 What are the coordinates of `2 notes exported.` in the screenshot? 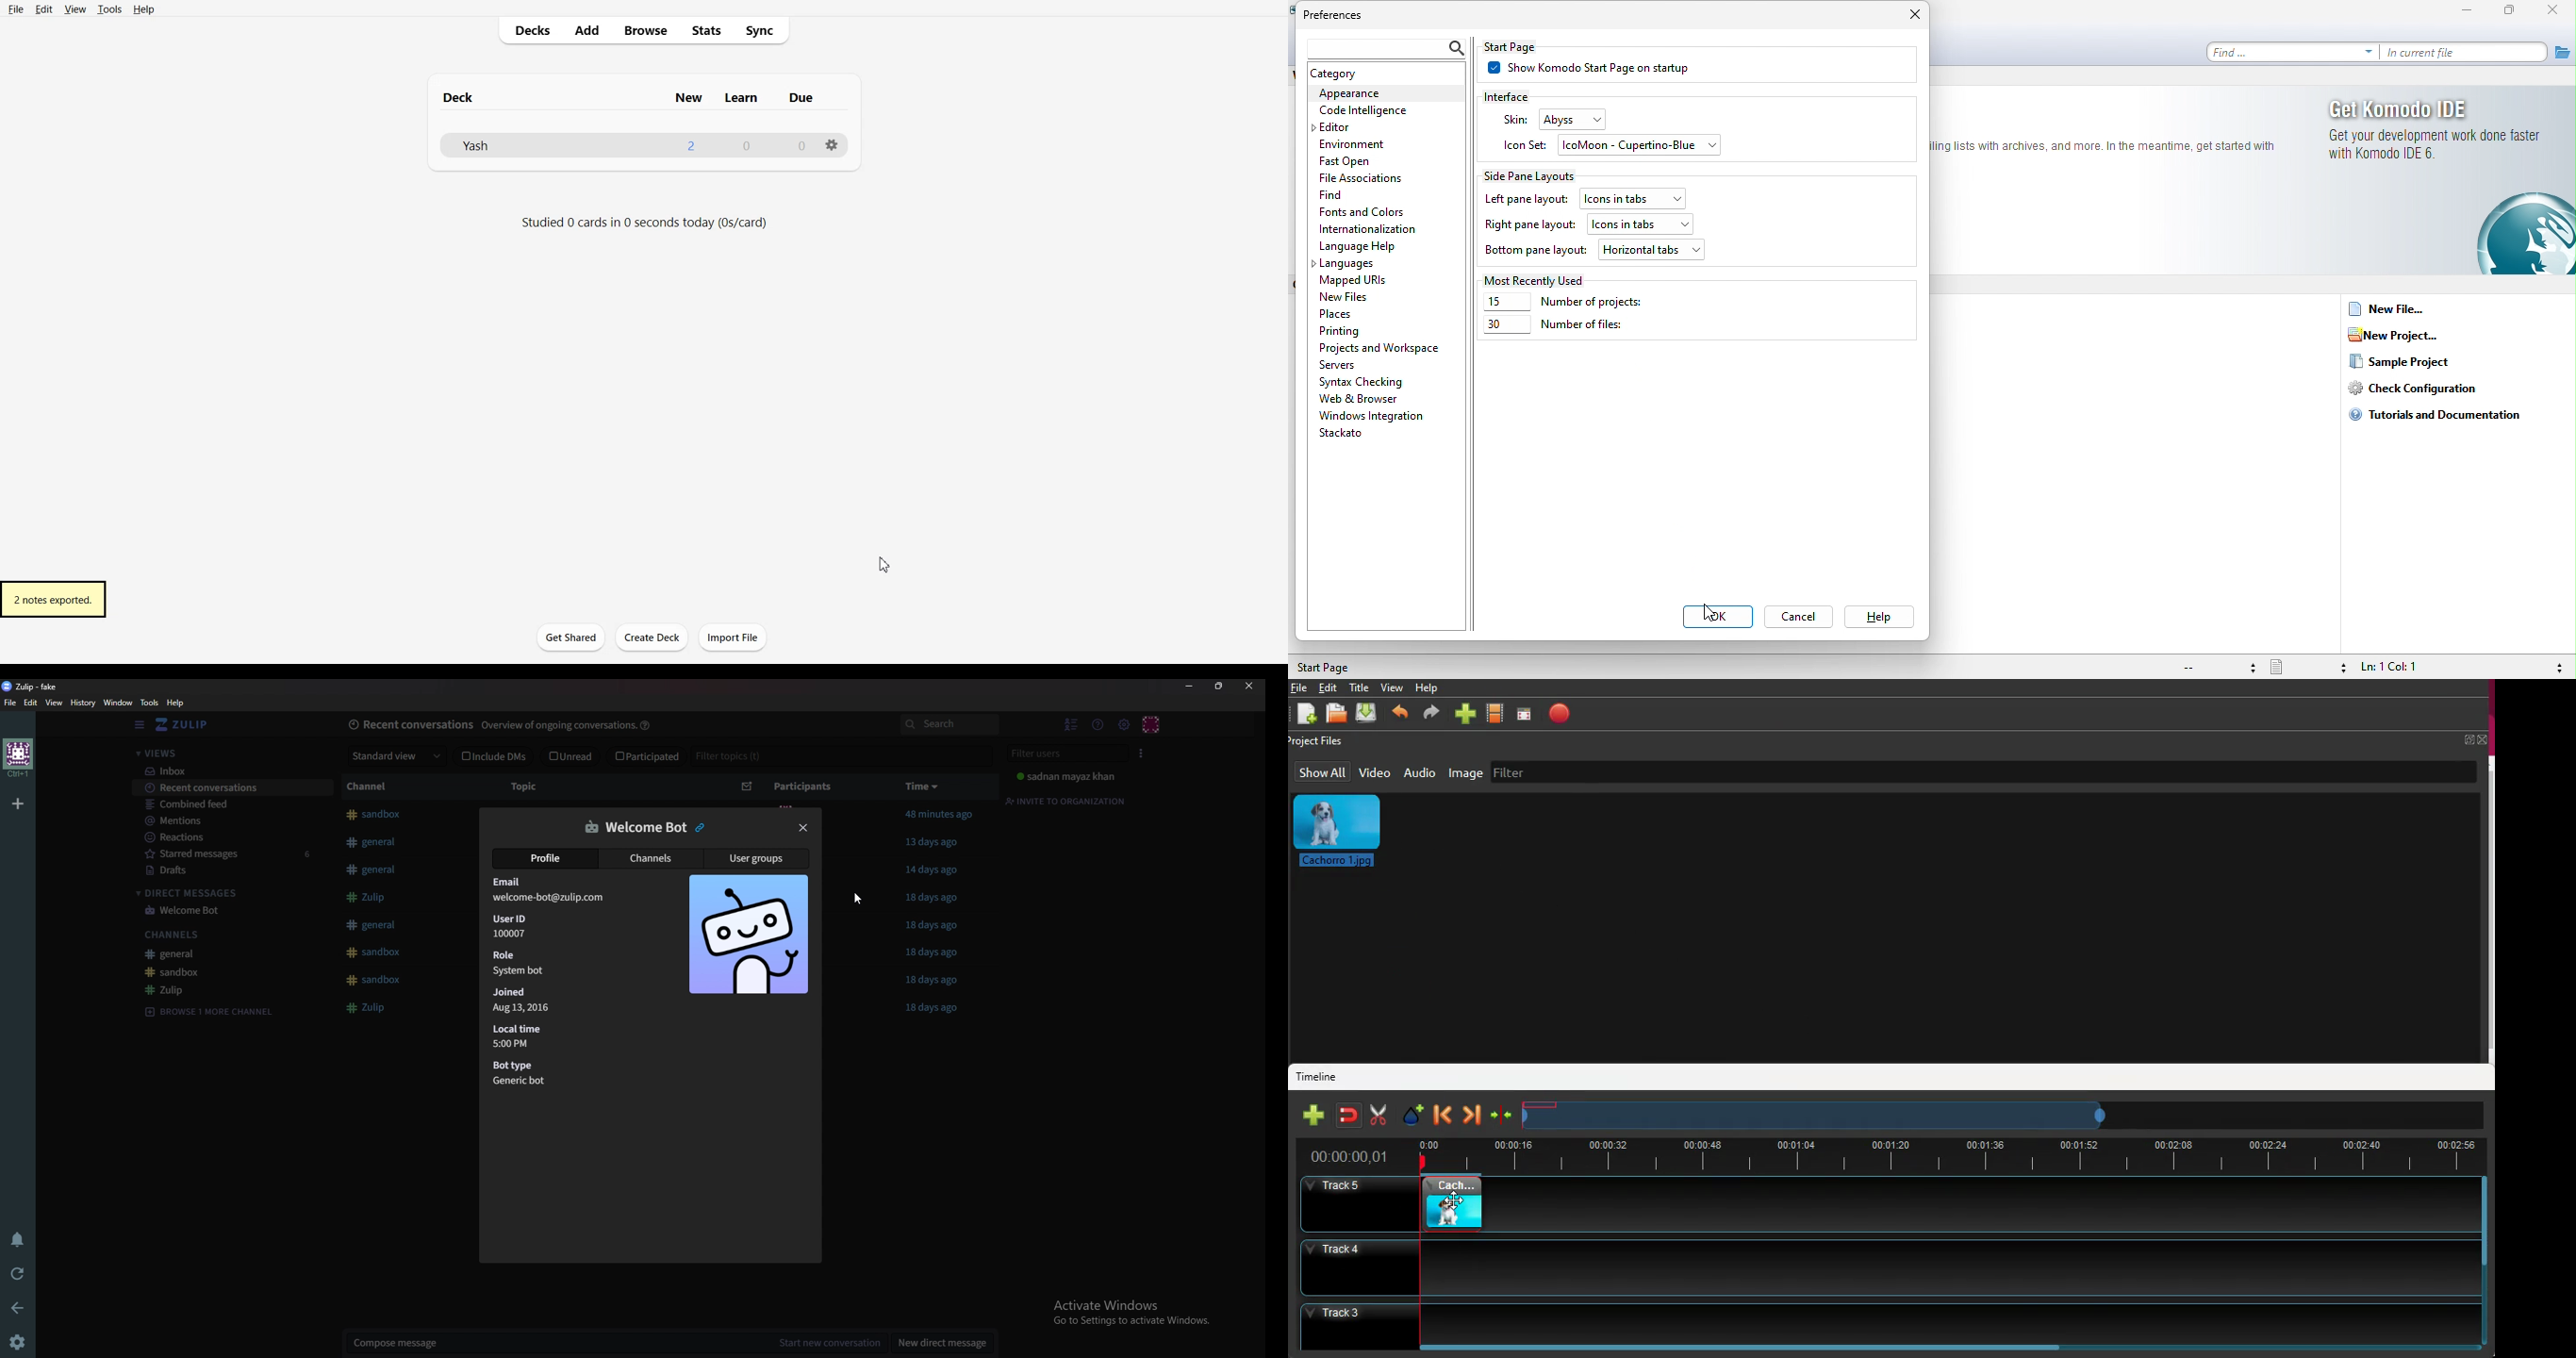 It's located at (54, 598).